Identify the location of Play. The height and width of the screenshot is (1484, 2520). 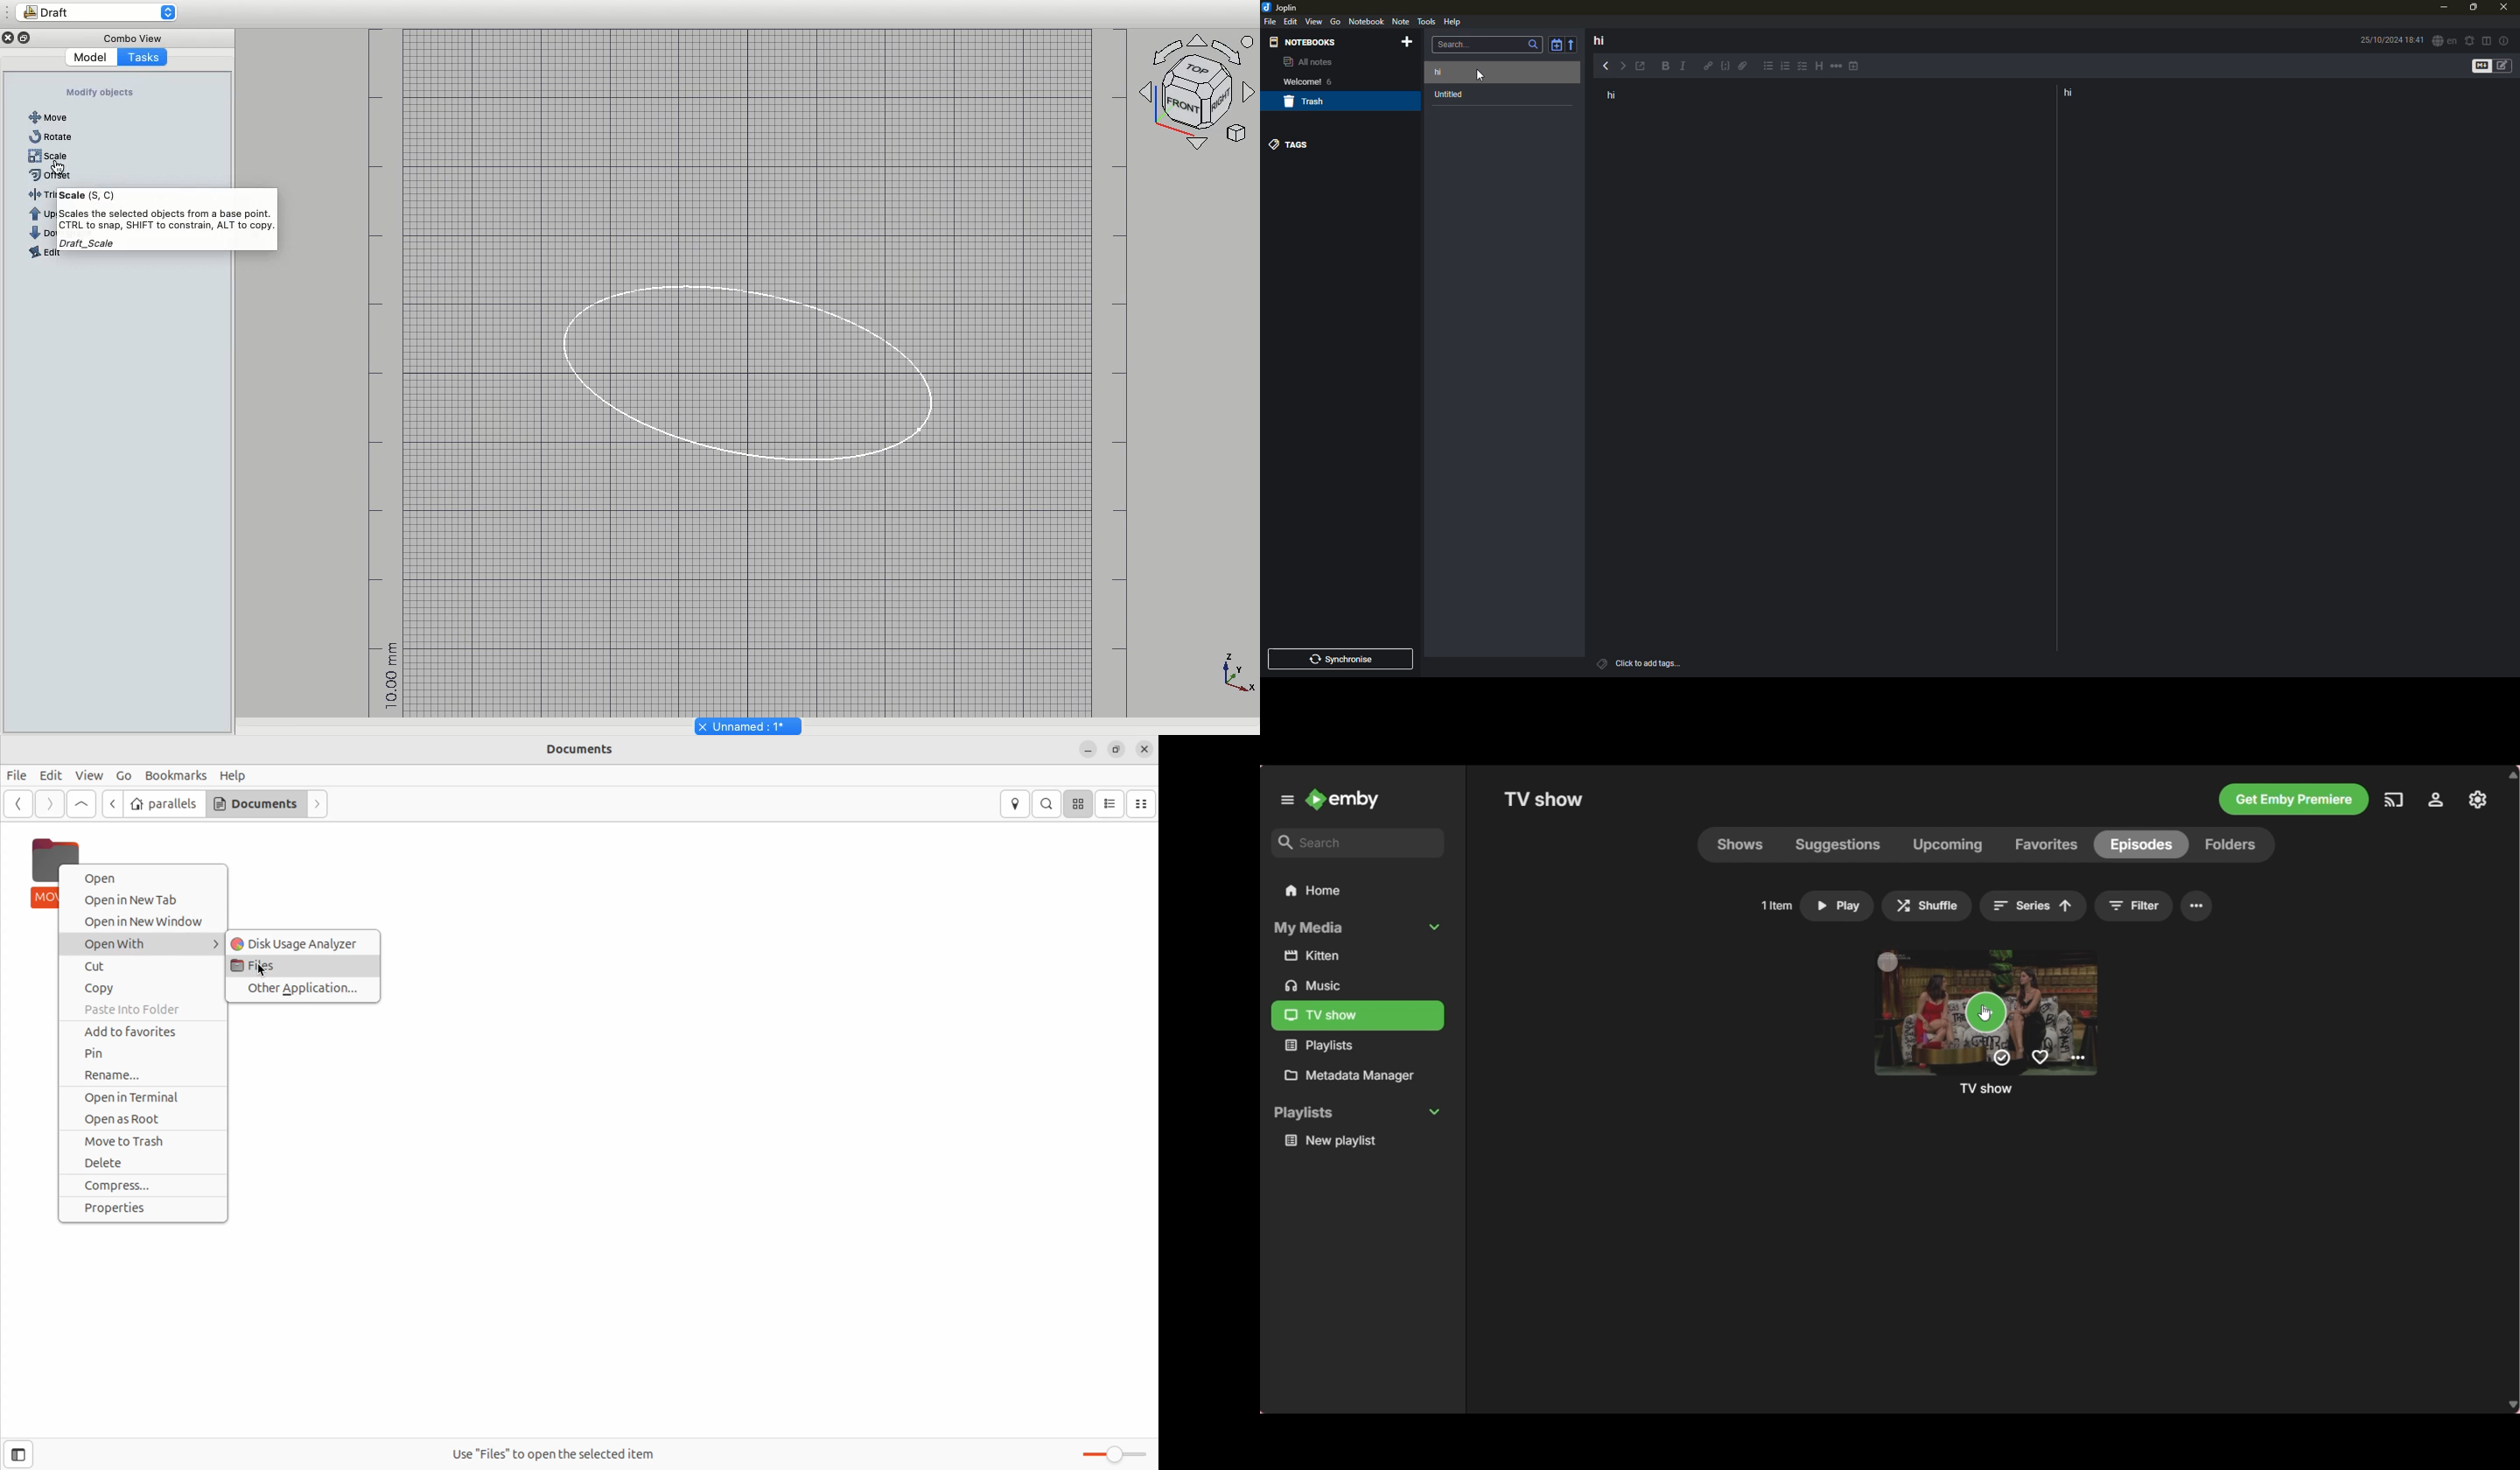
(1836, 907).